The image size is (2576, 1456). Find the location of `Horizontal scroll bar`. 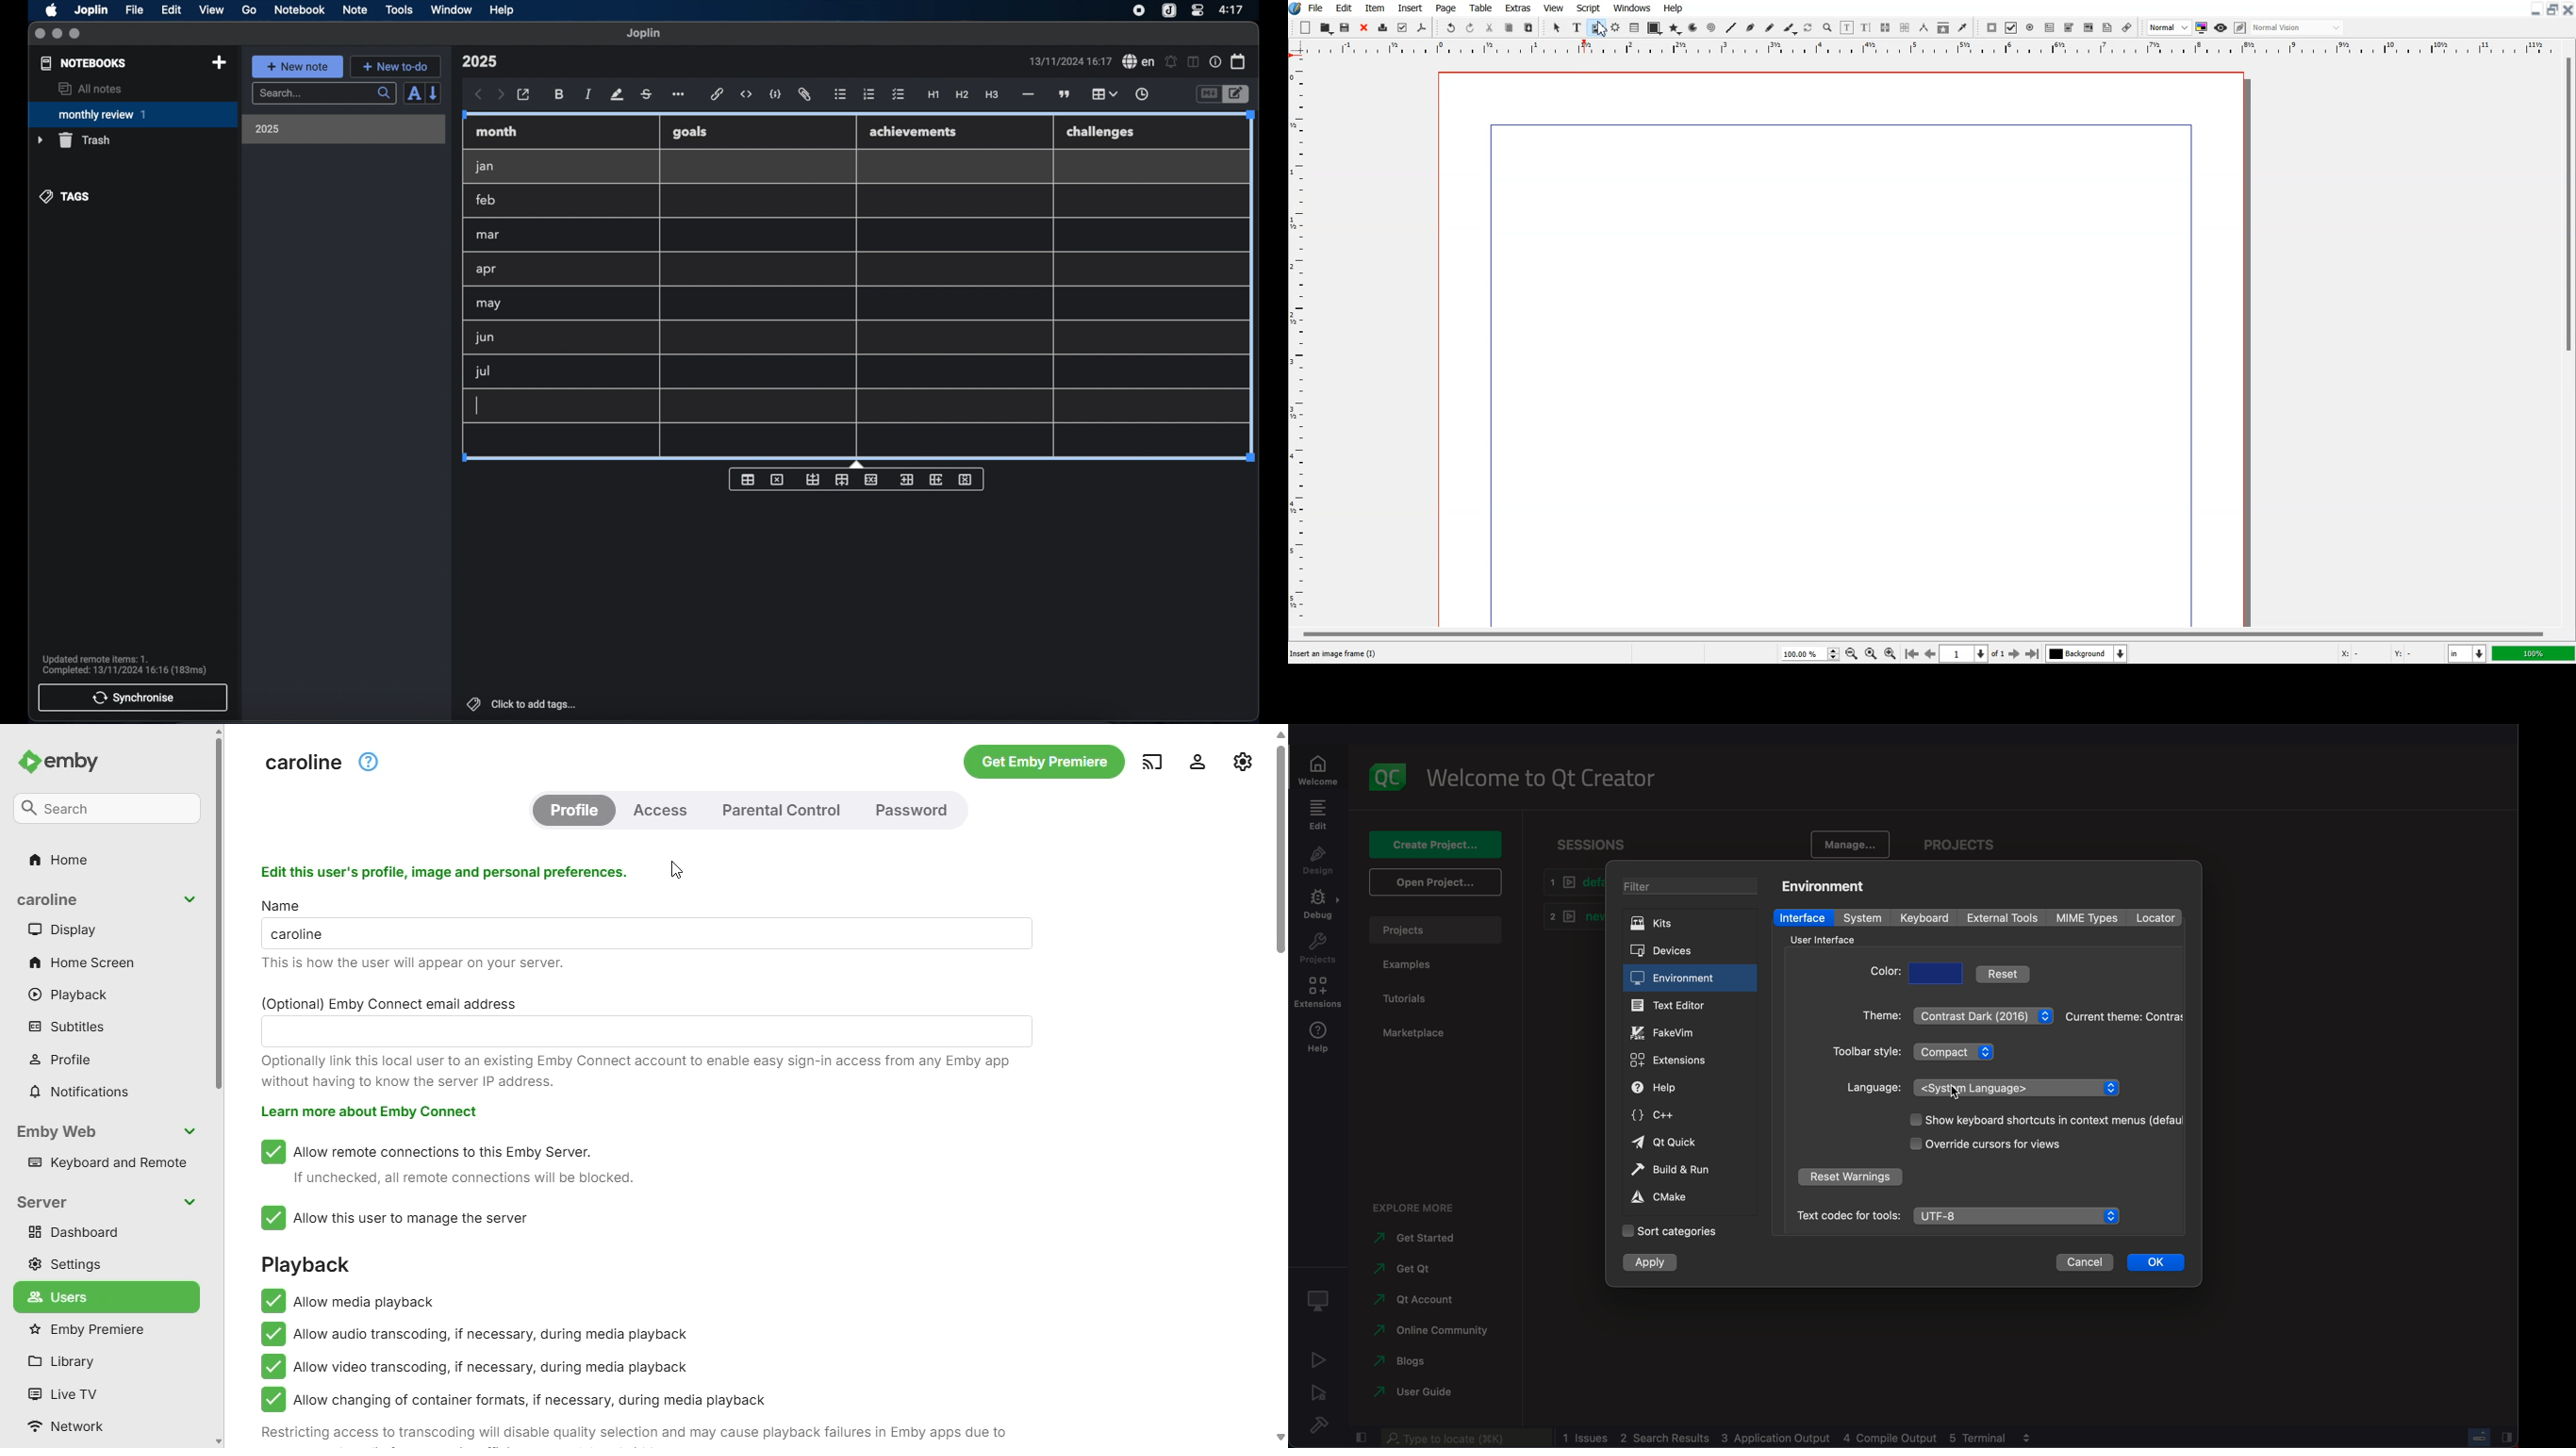

Horizontal scroll bar is located at coordinates (1920, 632).